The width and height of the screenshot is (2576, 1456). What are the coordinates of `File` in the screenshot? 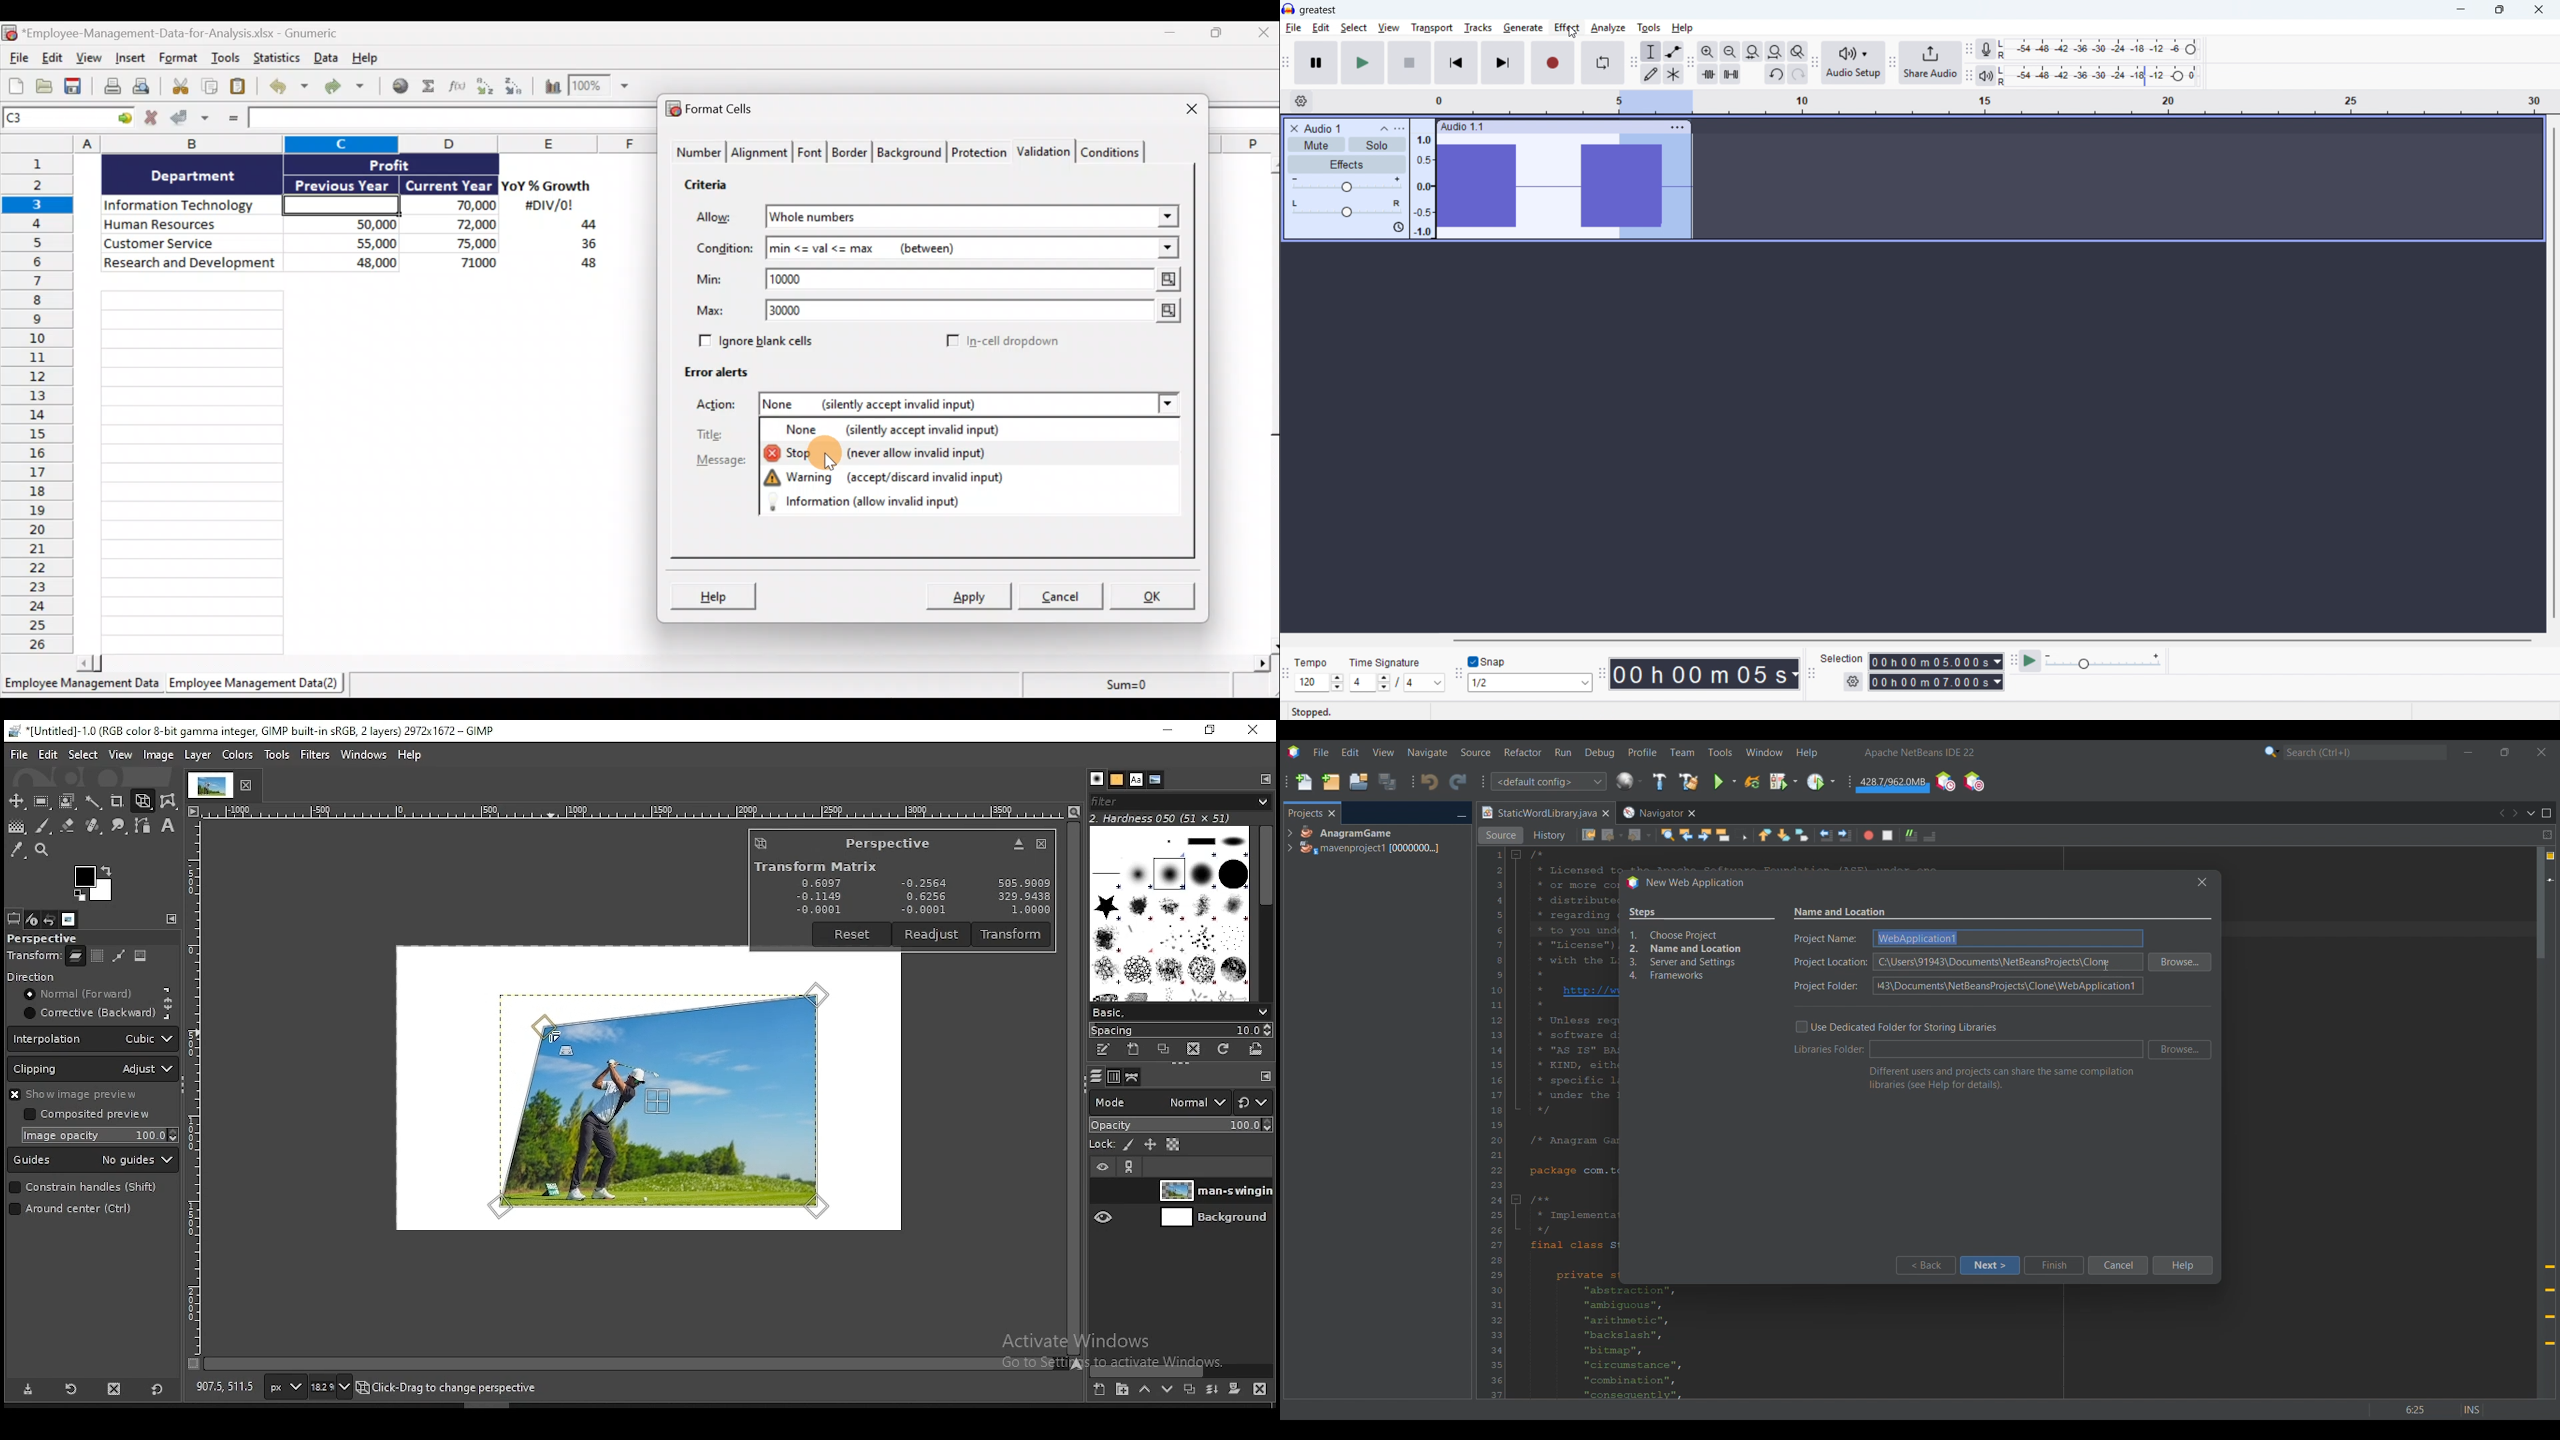 It's located at (16, 59).